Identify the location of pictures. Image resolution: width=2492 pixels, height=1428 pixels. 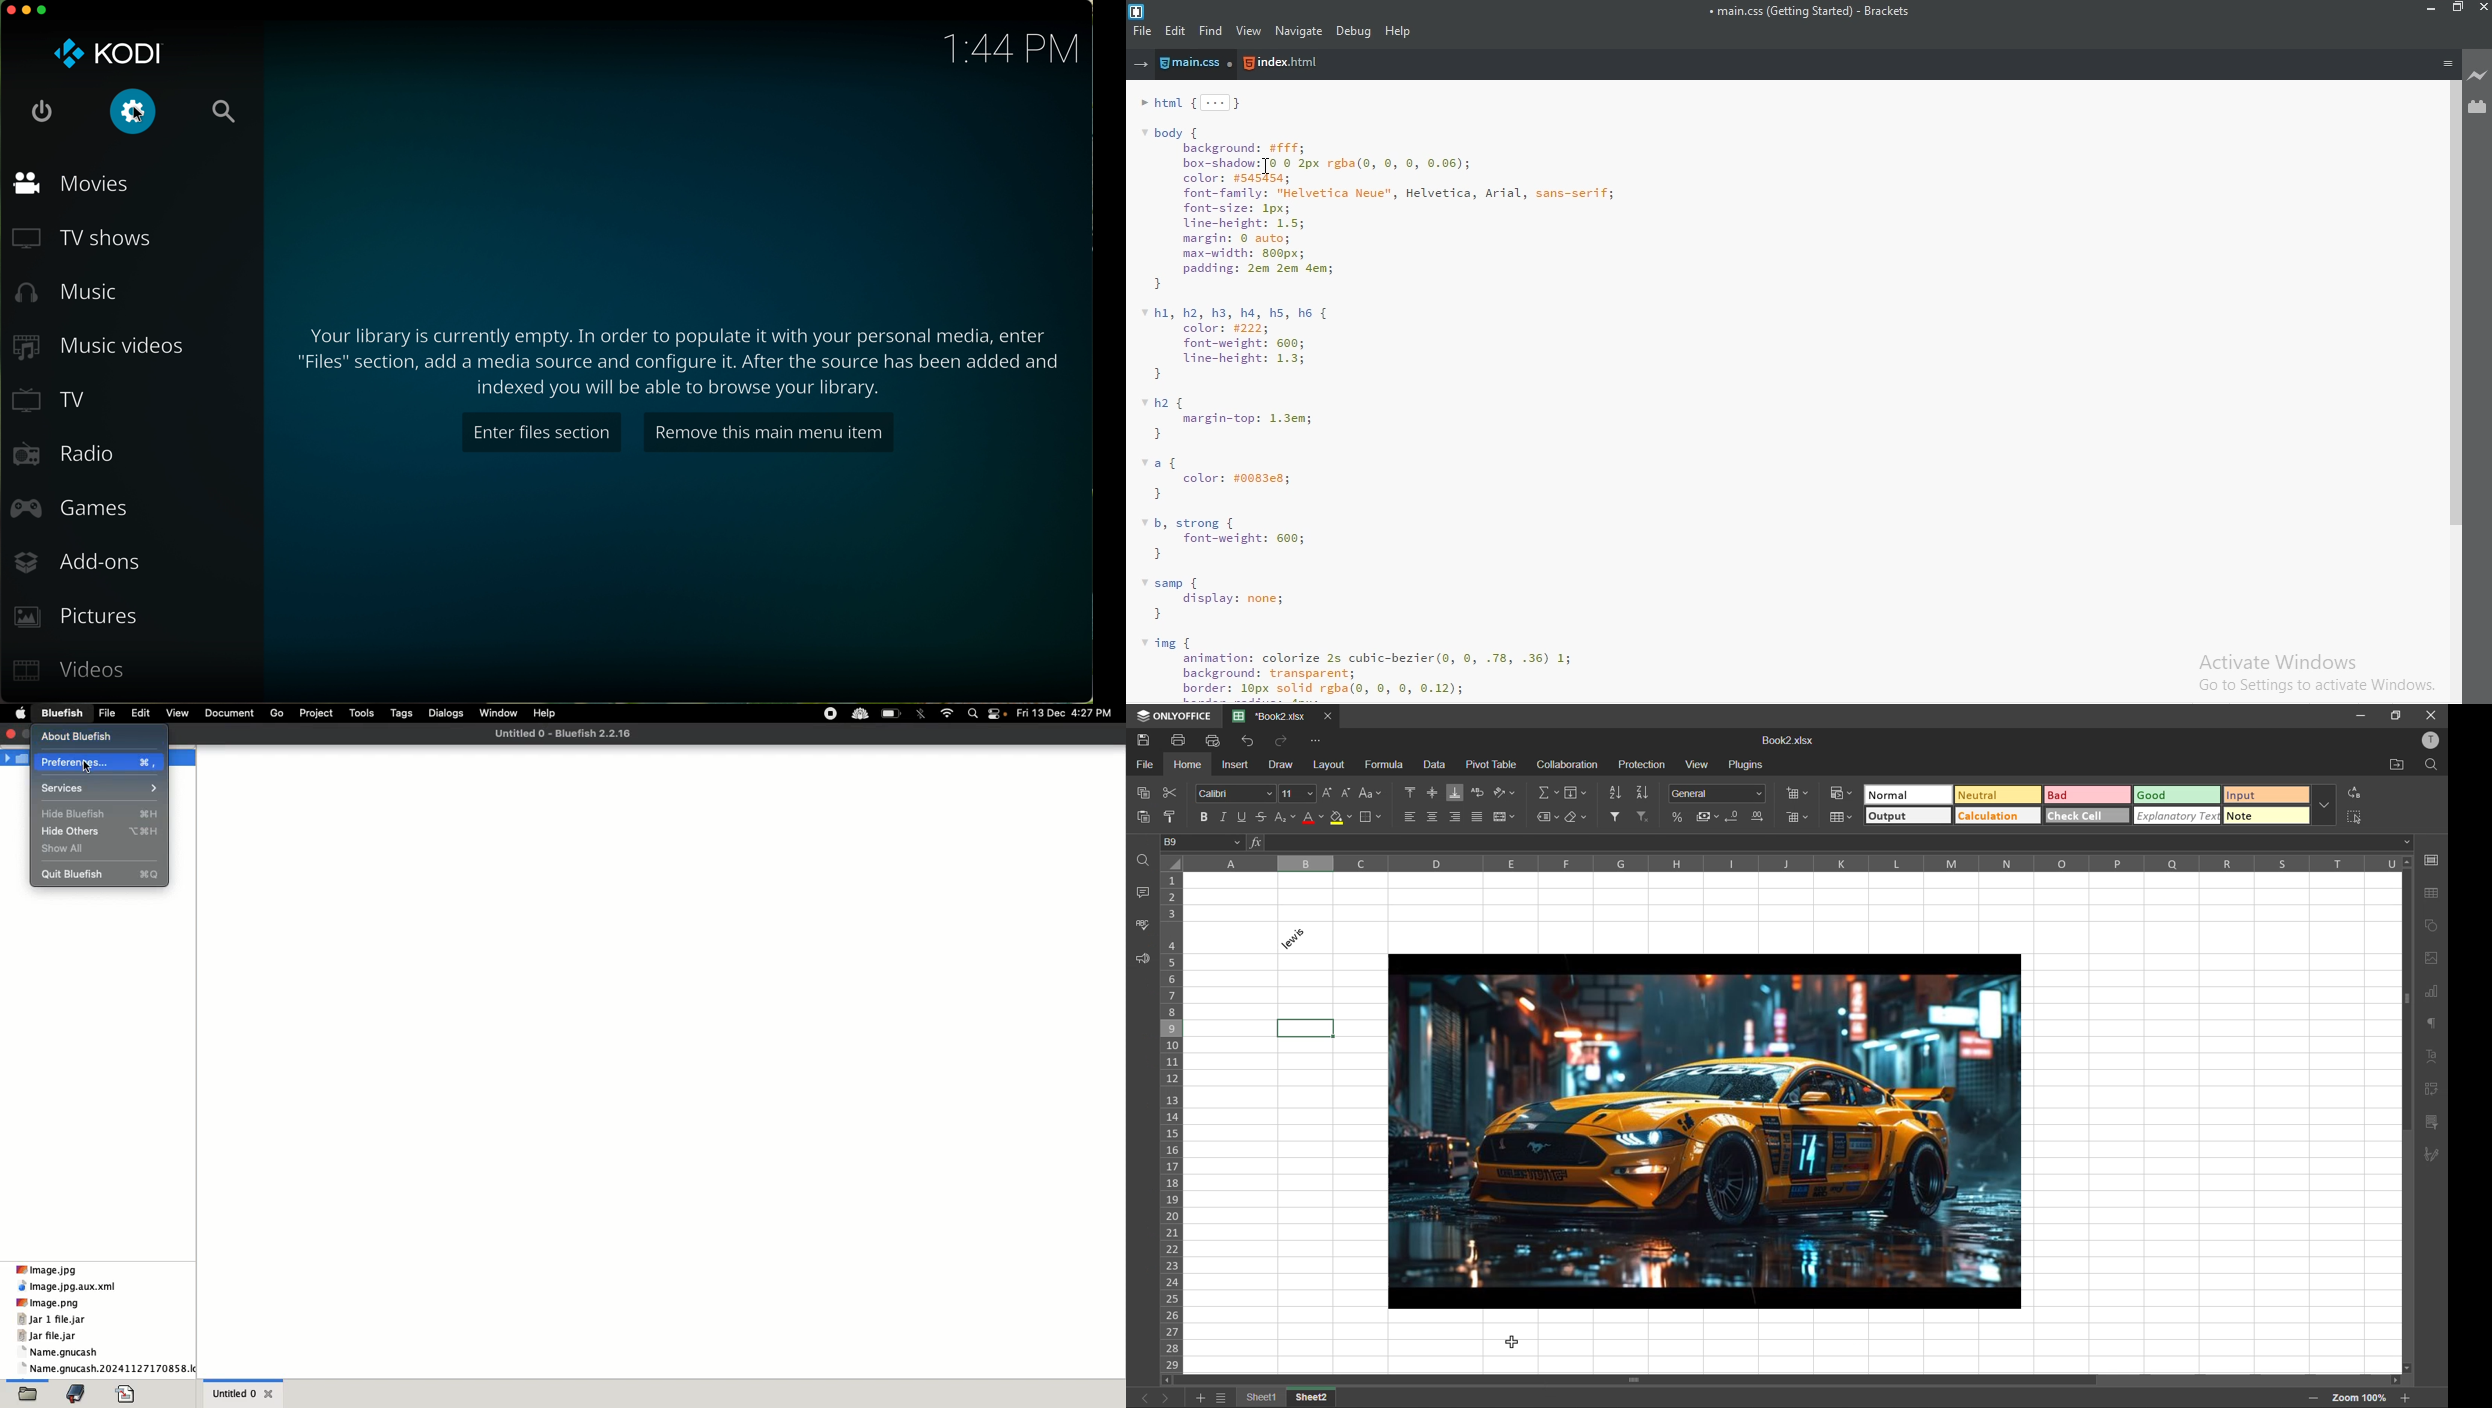
(75, 617).